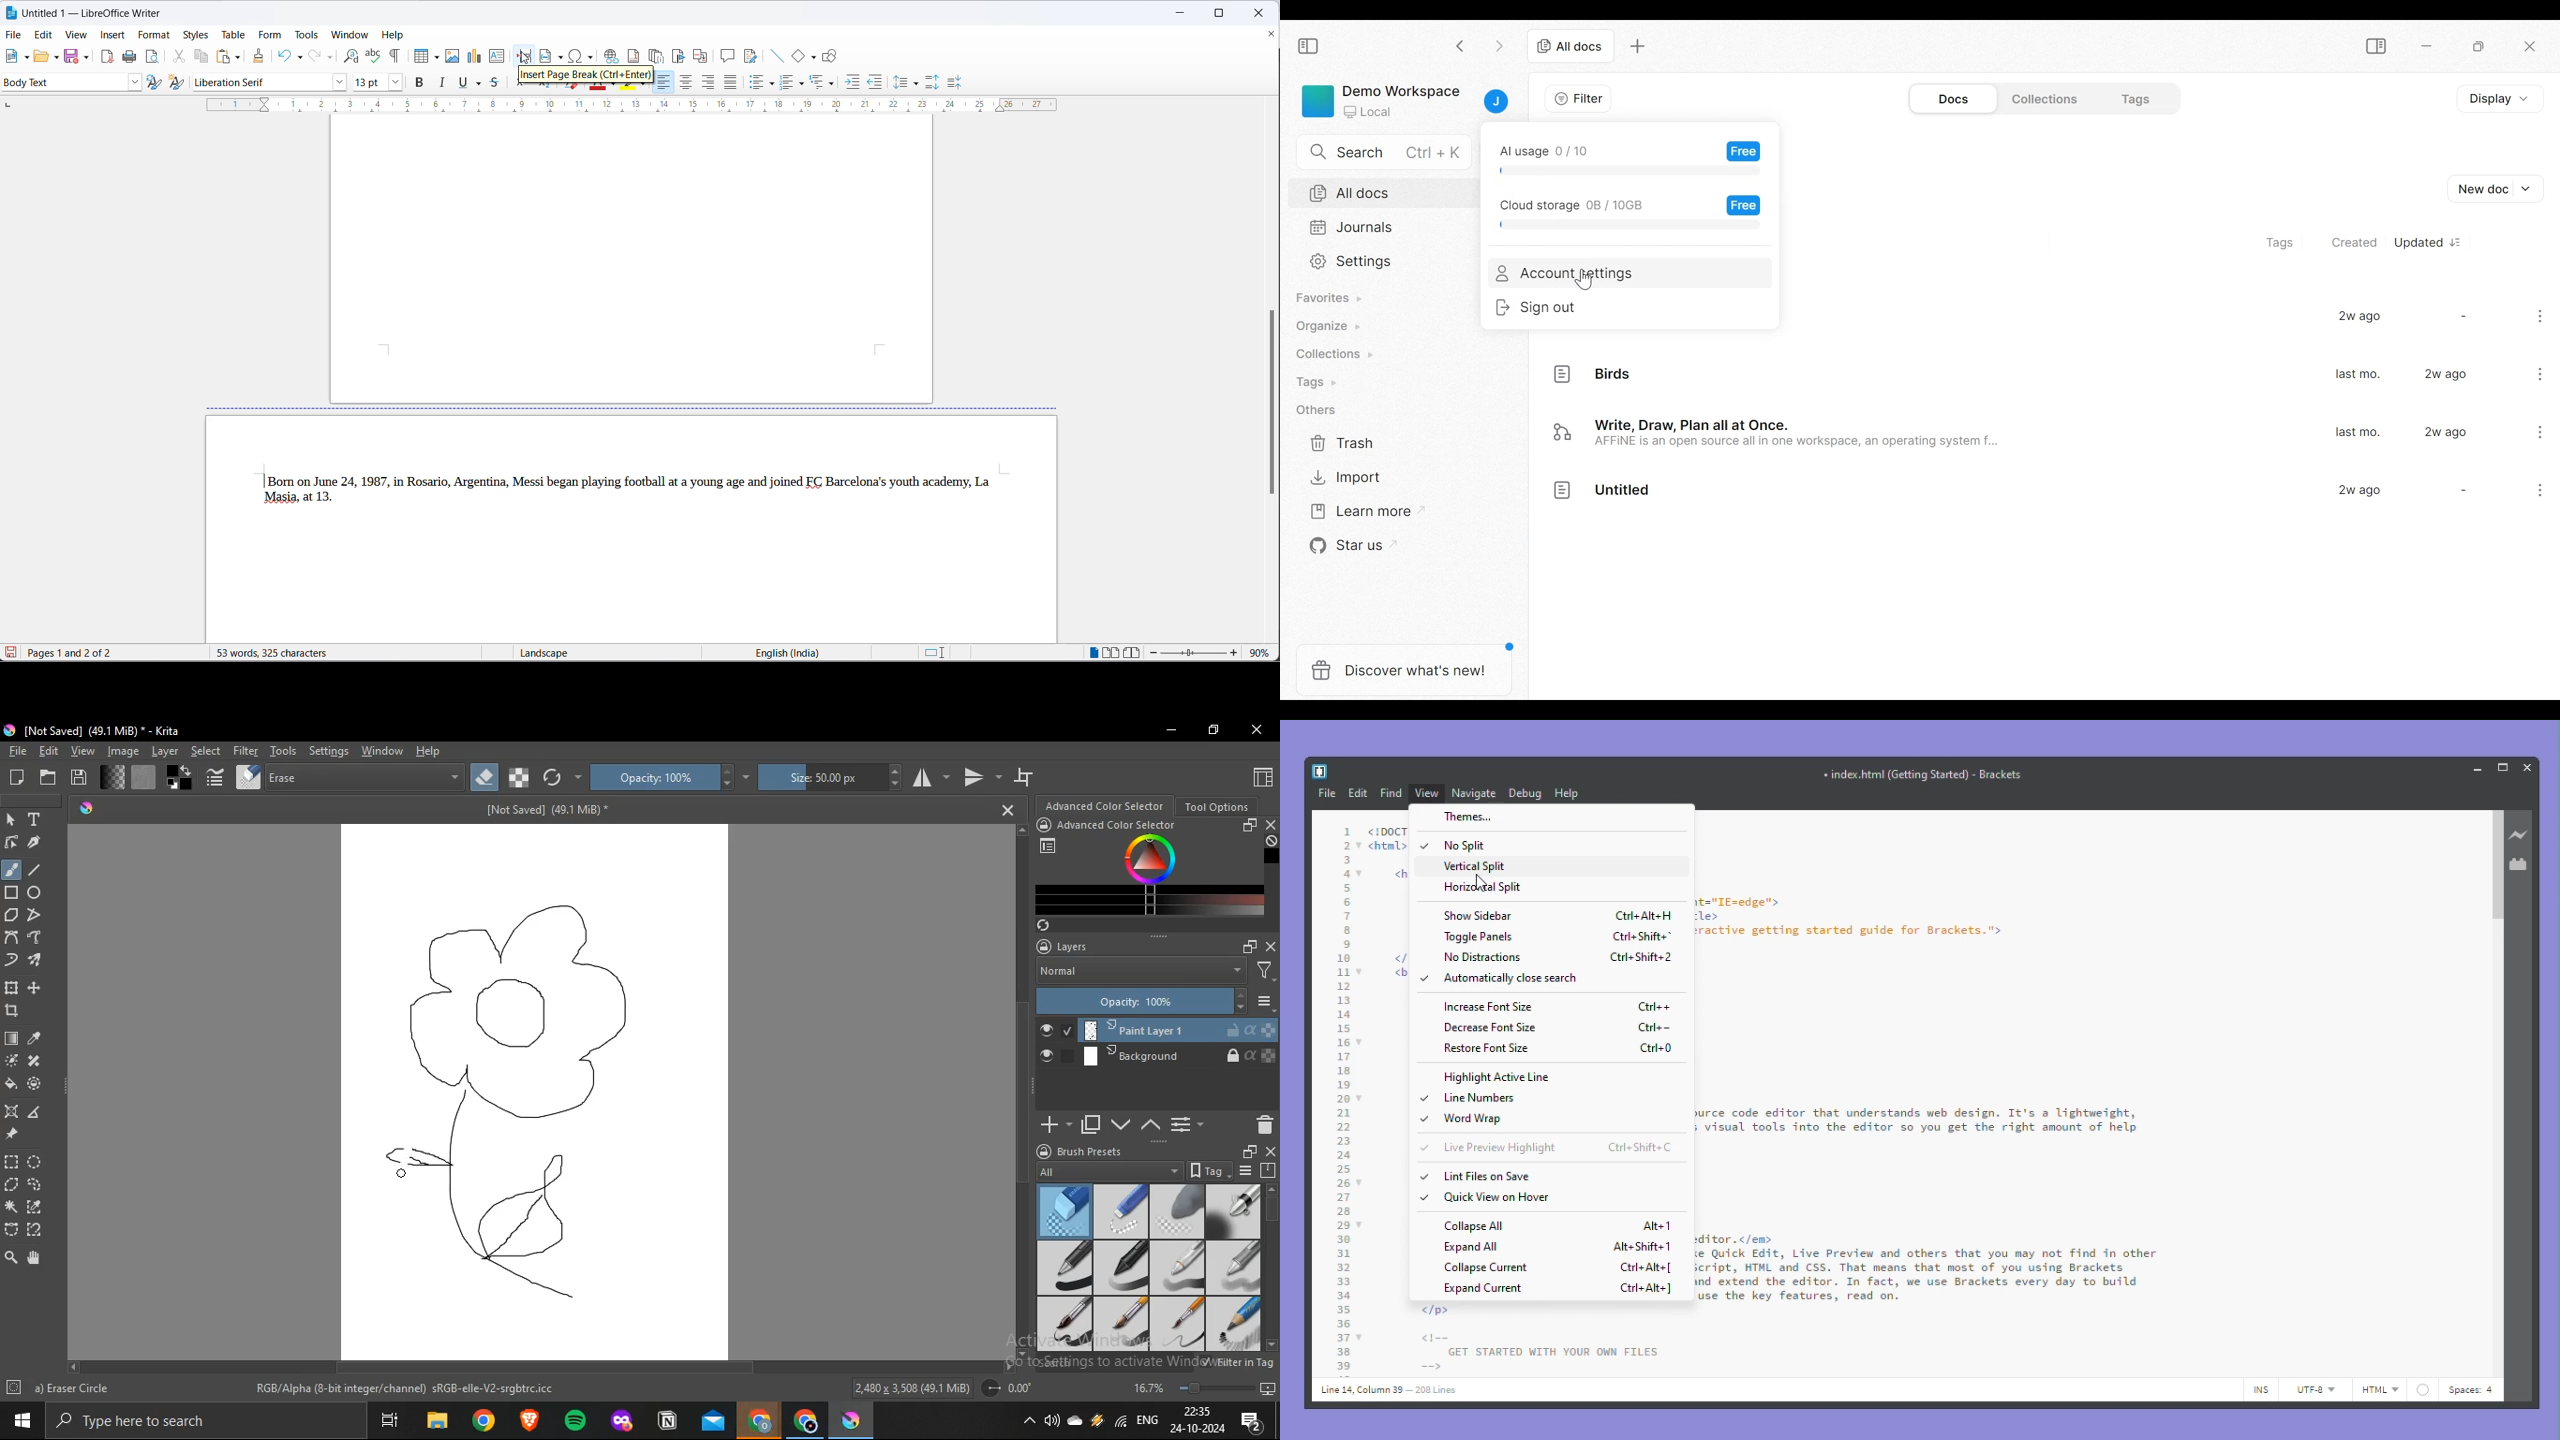 Image resolution: width=2576 pixels, height=1456 pixels. I want to click on I n s, so click(2262, 1389).